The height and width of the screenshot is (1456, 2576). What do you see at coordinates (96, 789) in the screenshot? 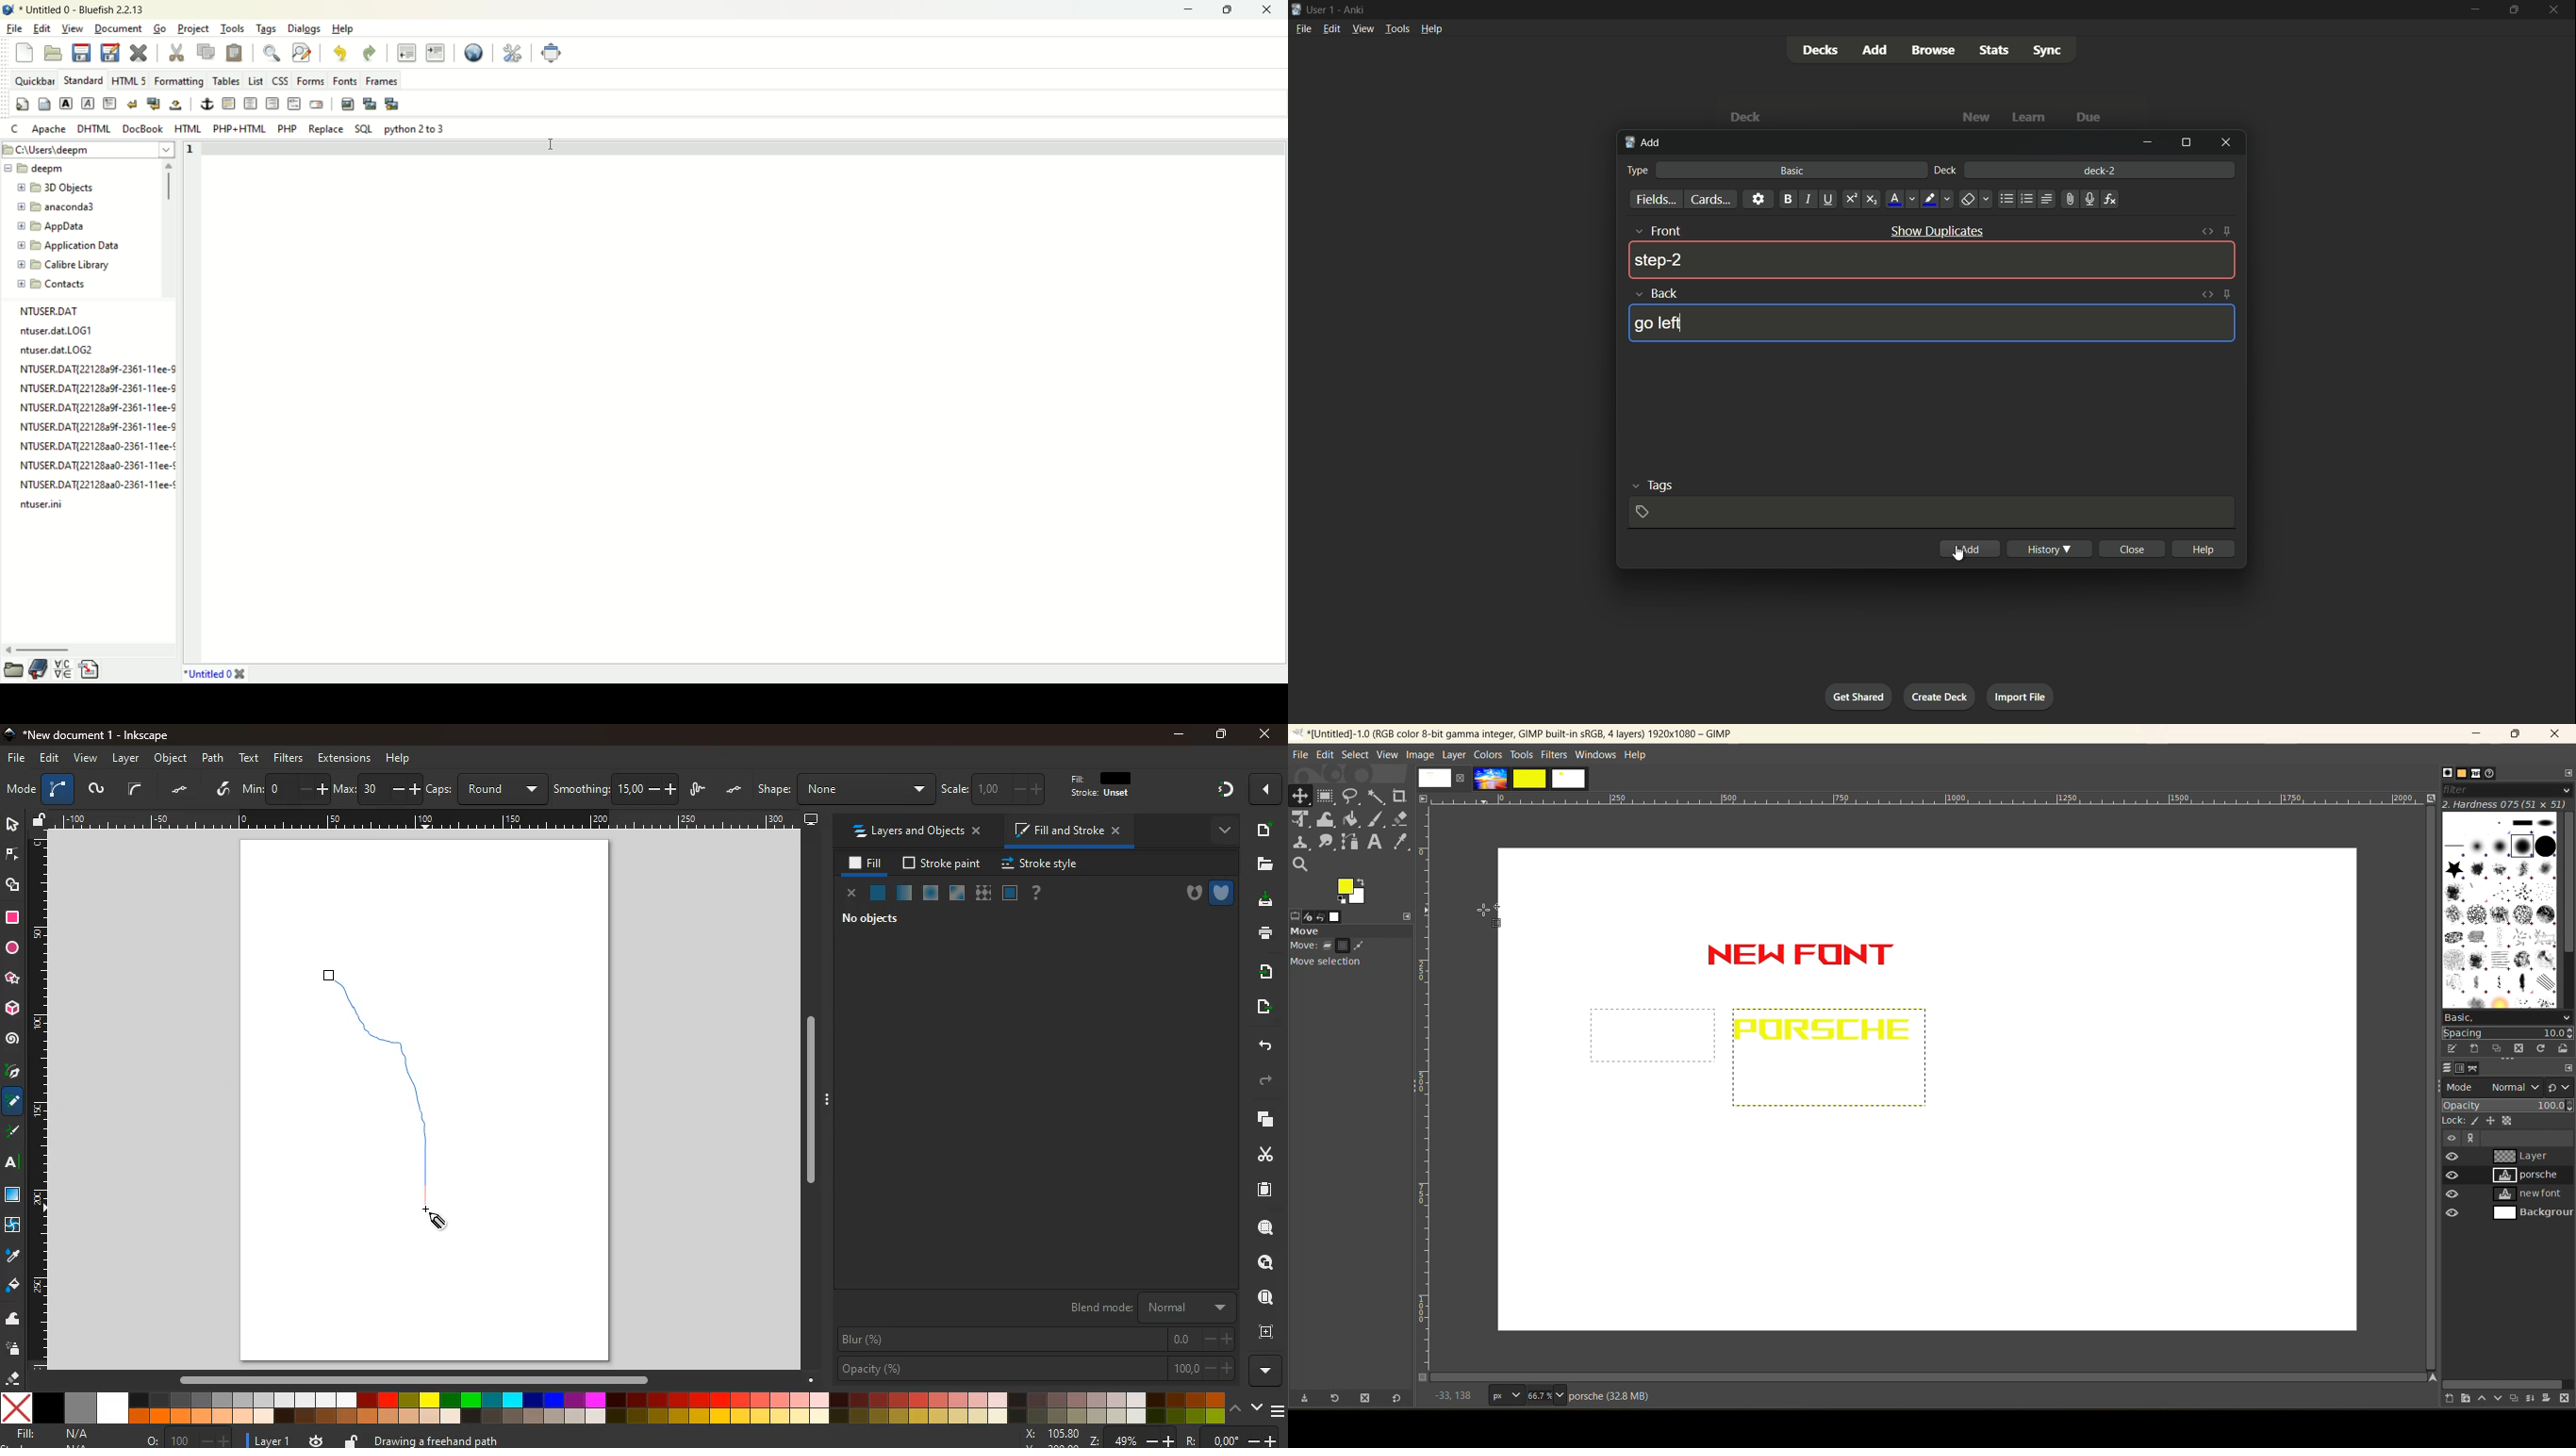
I see `picture` at bounding box center [96, 789].